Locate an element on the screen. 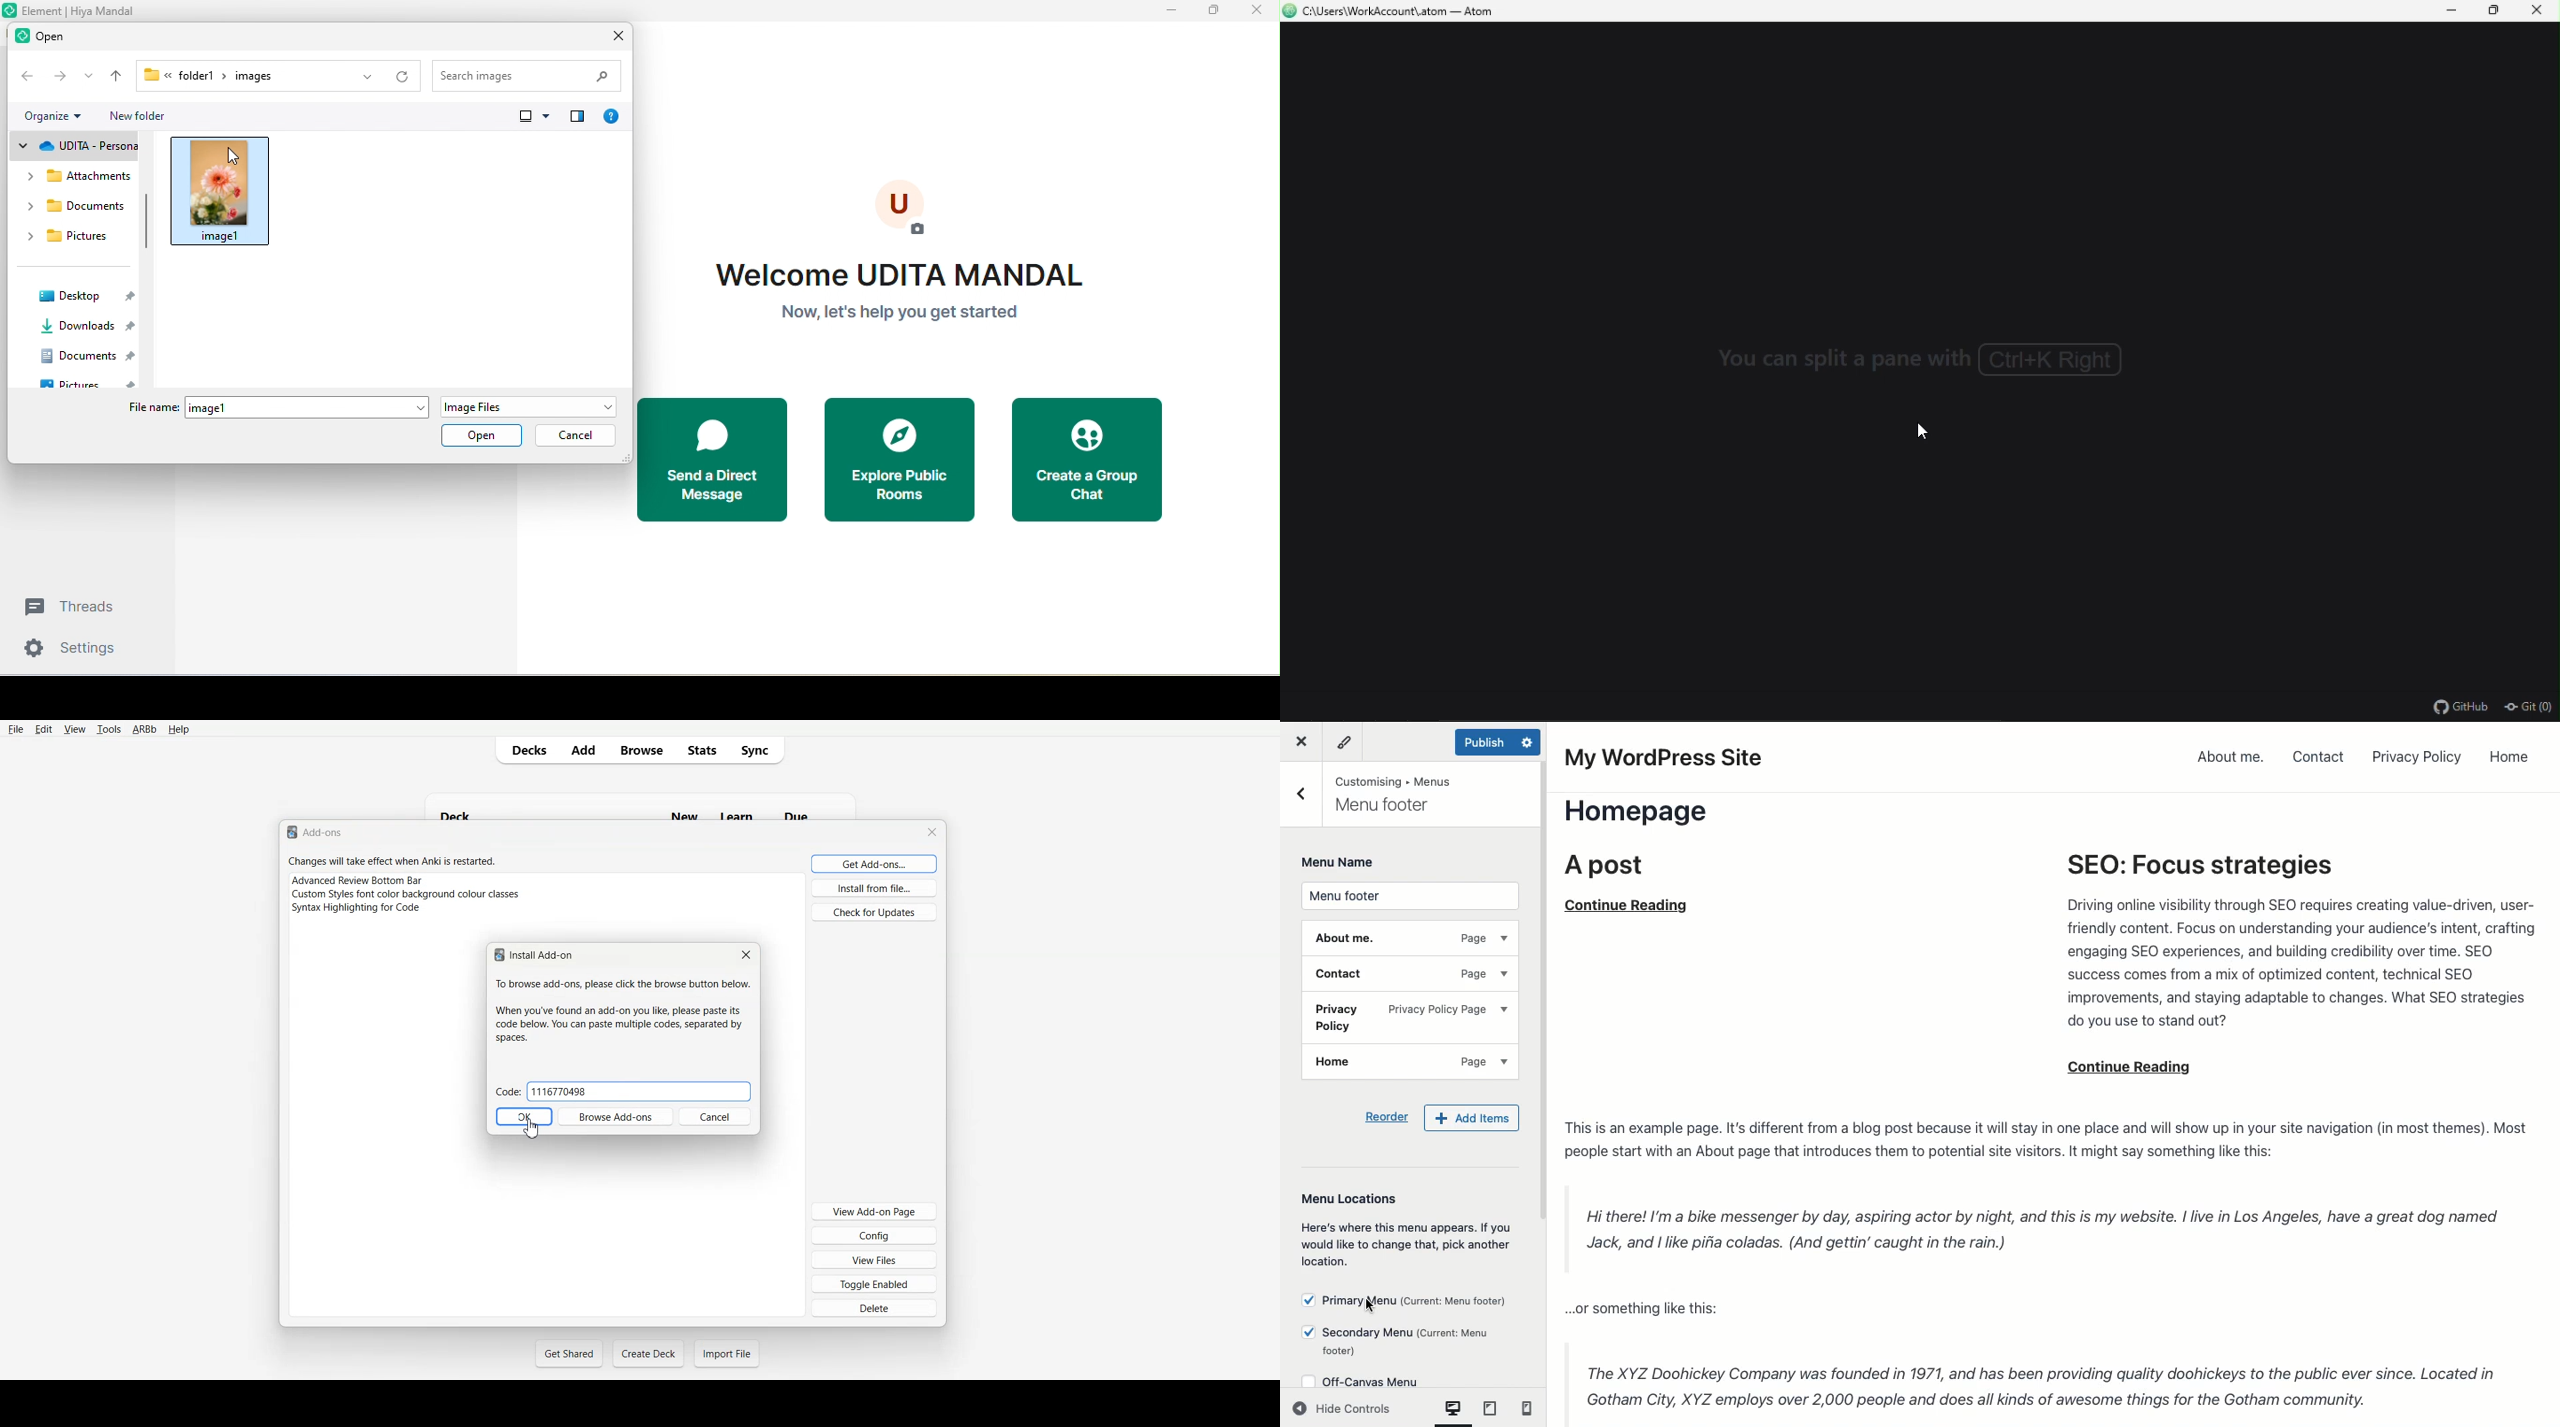  open is located at coordinates (487, 438).